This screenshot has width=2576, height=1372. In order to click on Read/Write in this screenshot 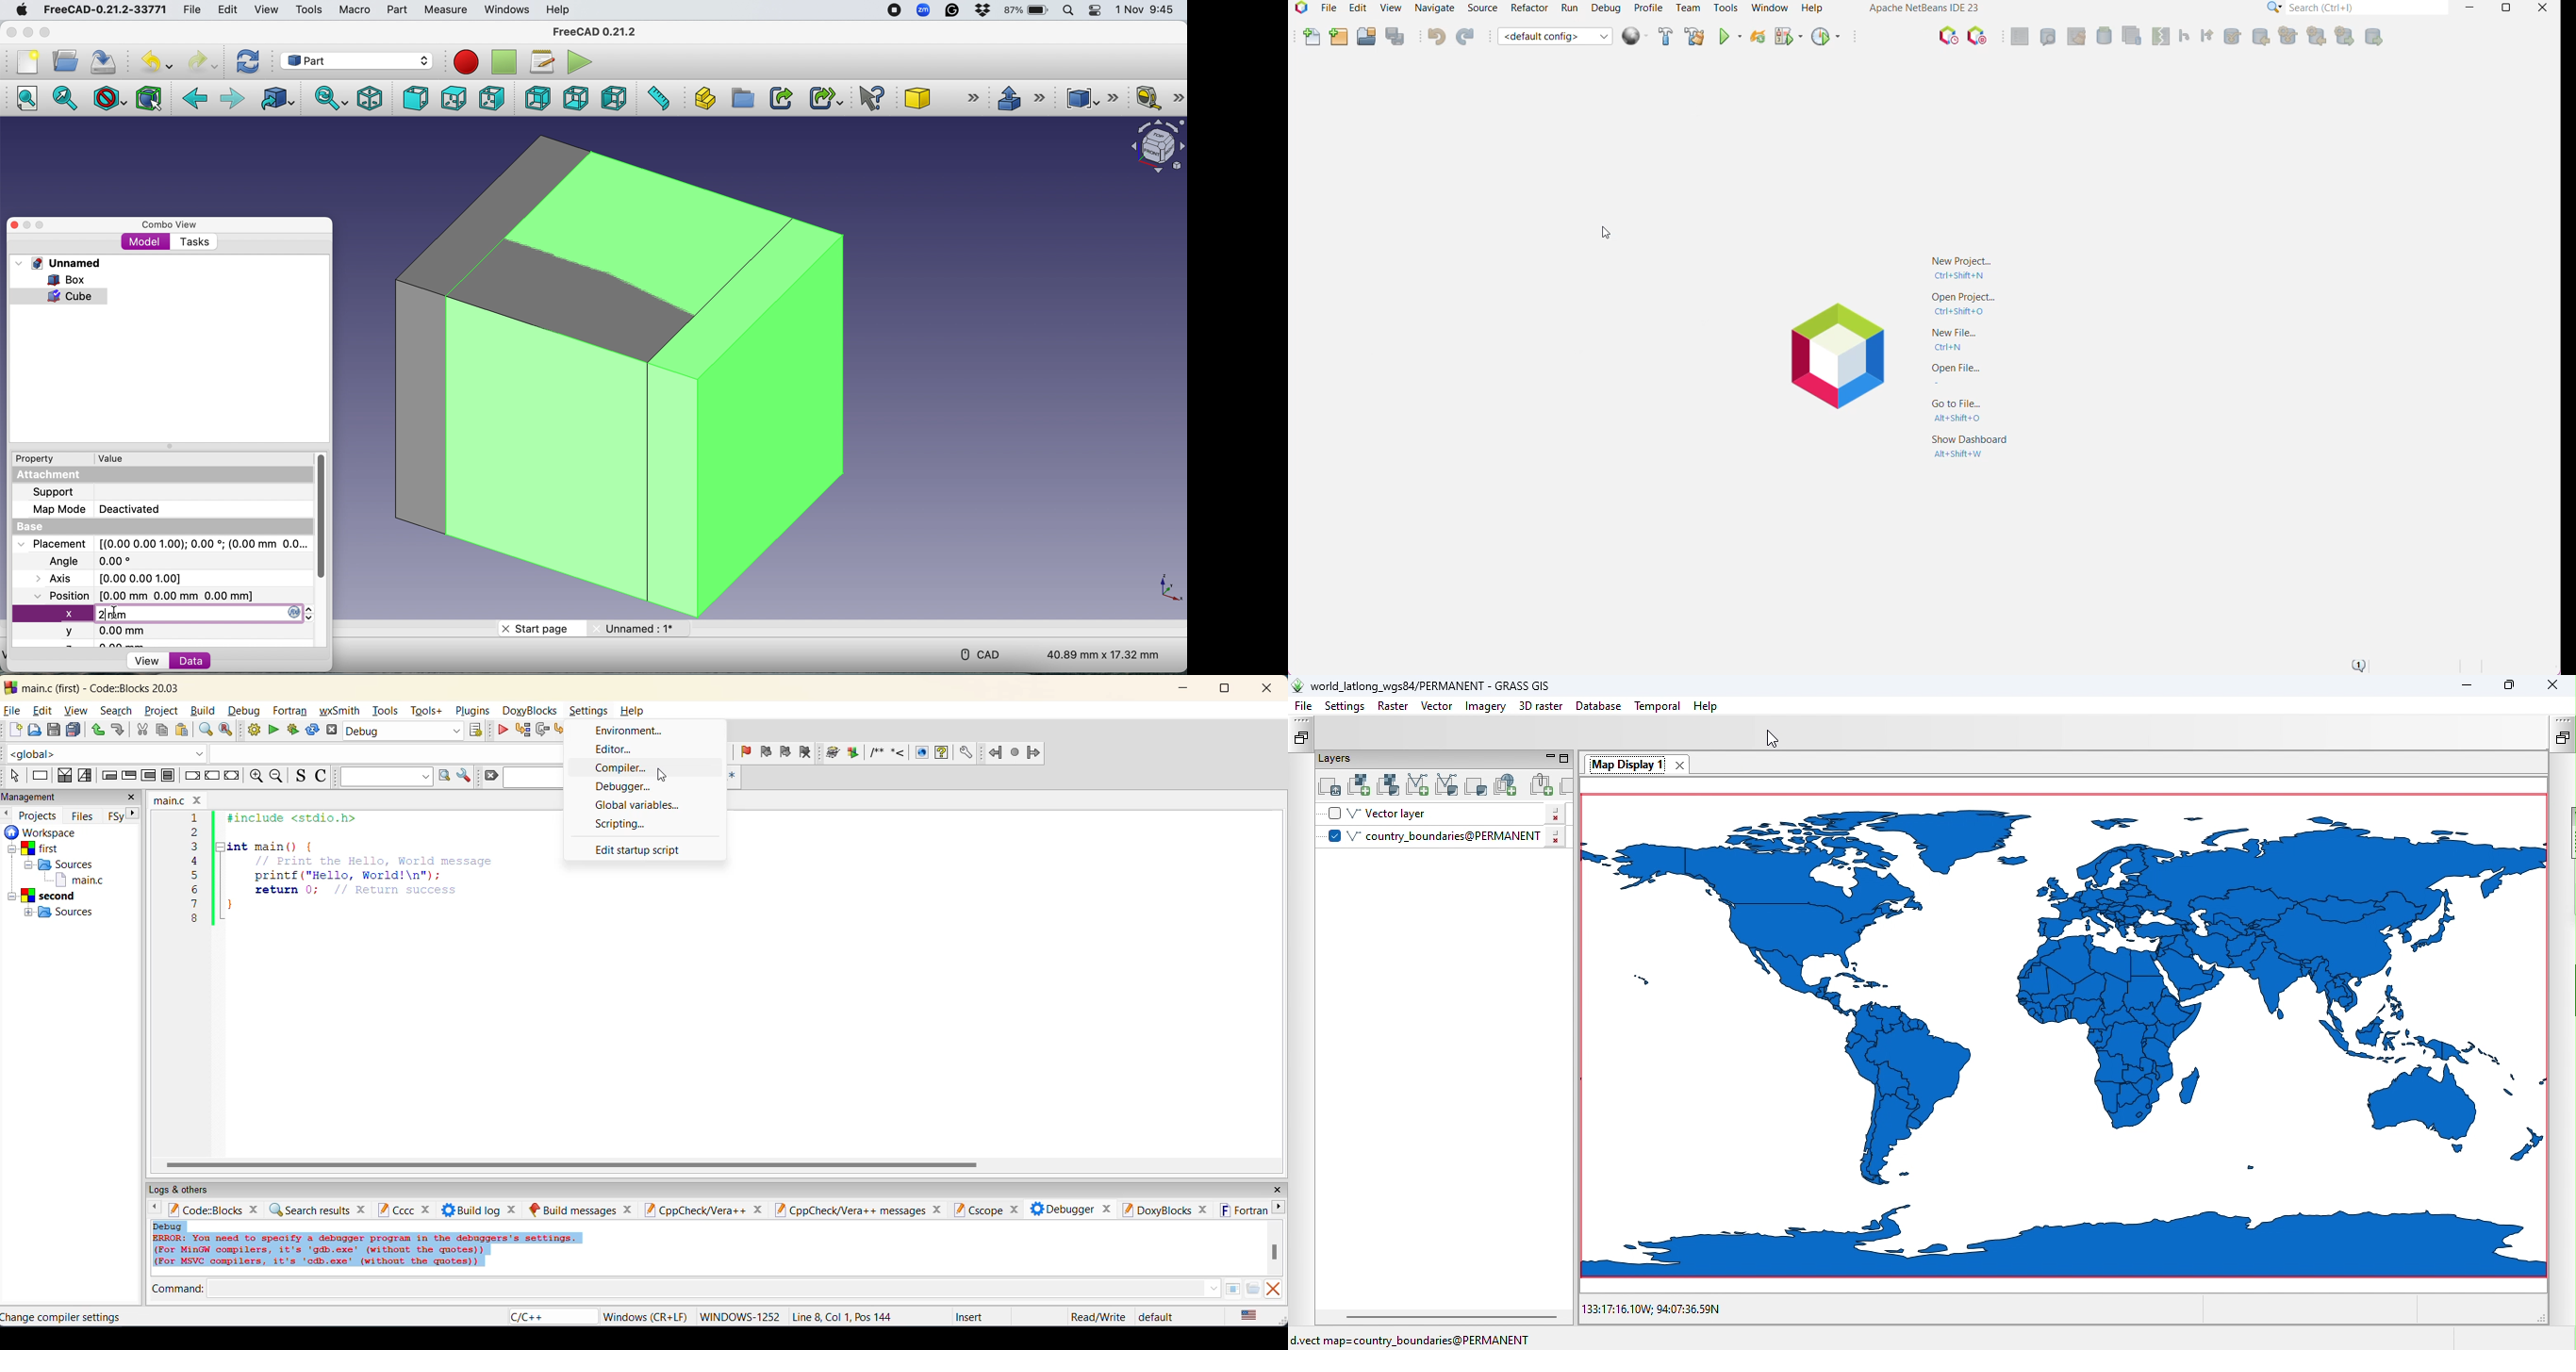, I will do `click(1097, 1317)`.